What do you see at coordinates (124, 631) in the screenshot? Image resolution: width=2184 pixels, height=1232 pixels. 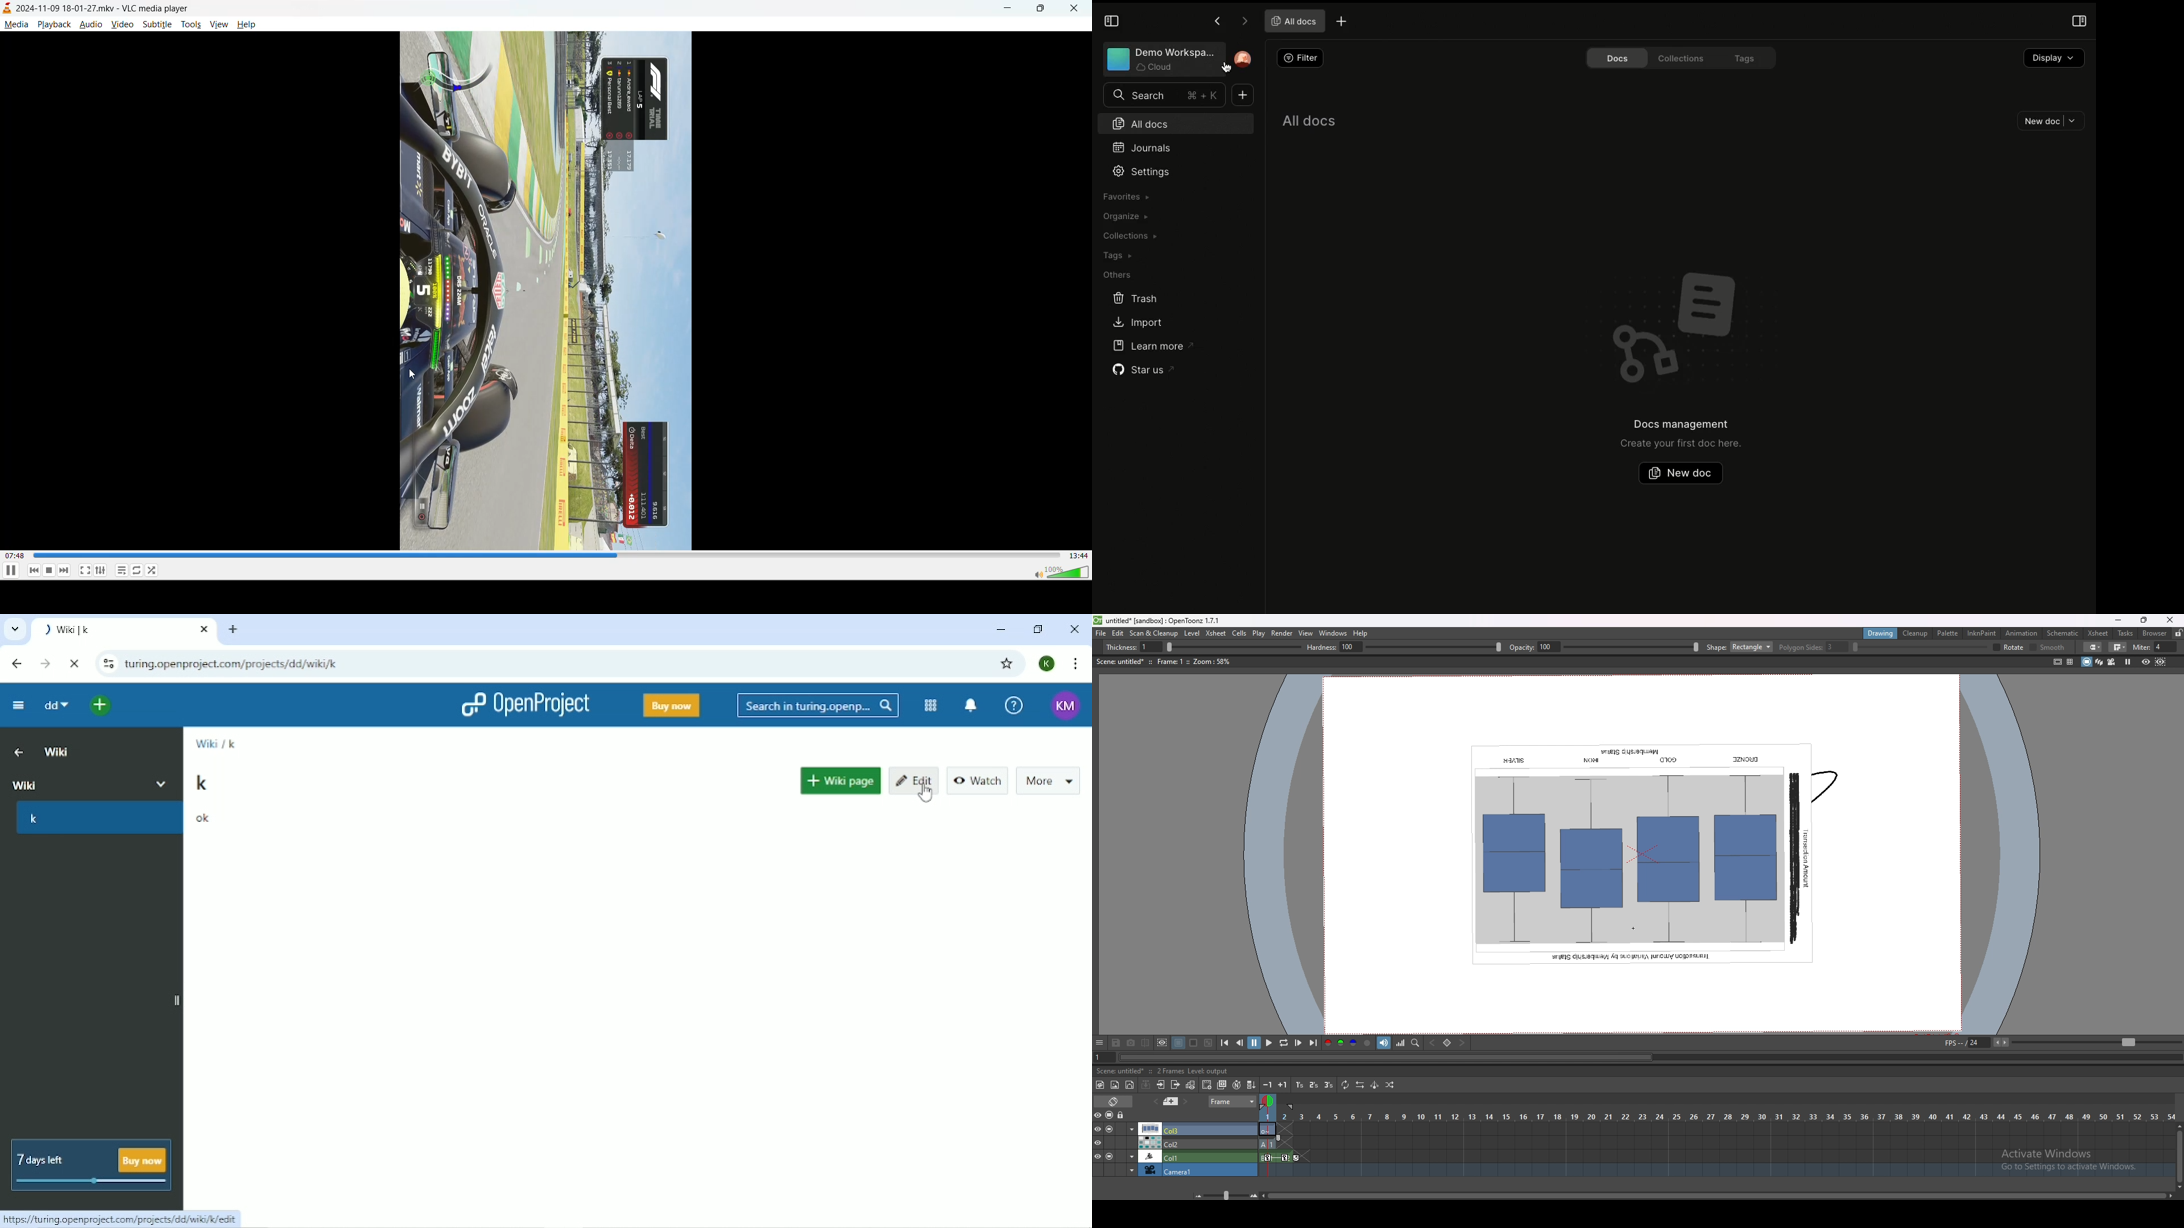 I see `Current tab` at bounding box center [124, 631].